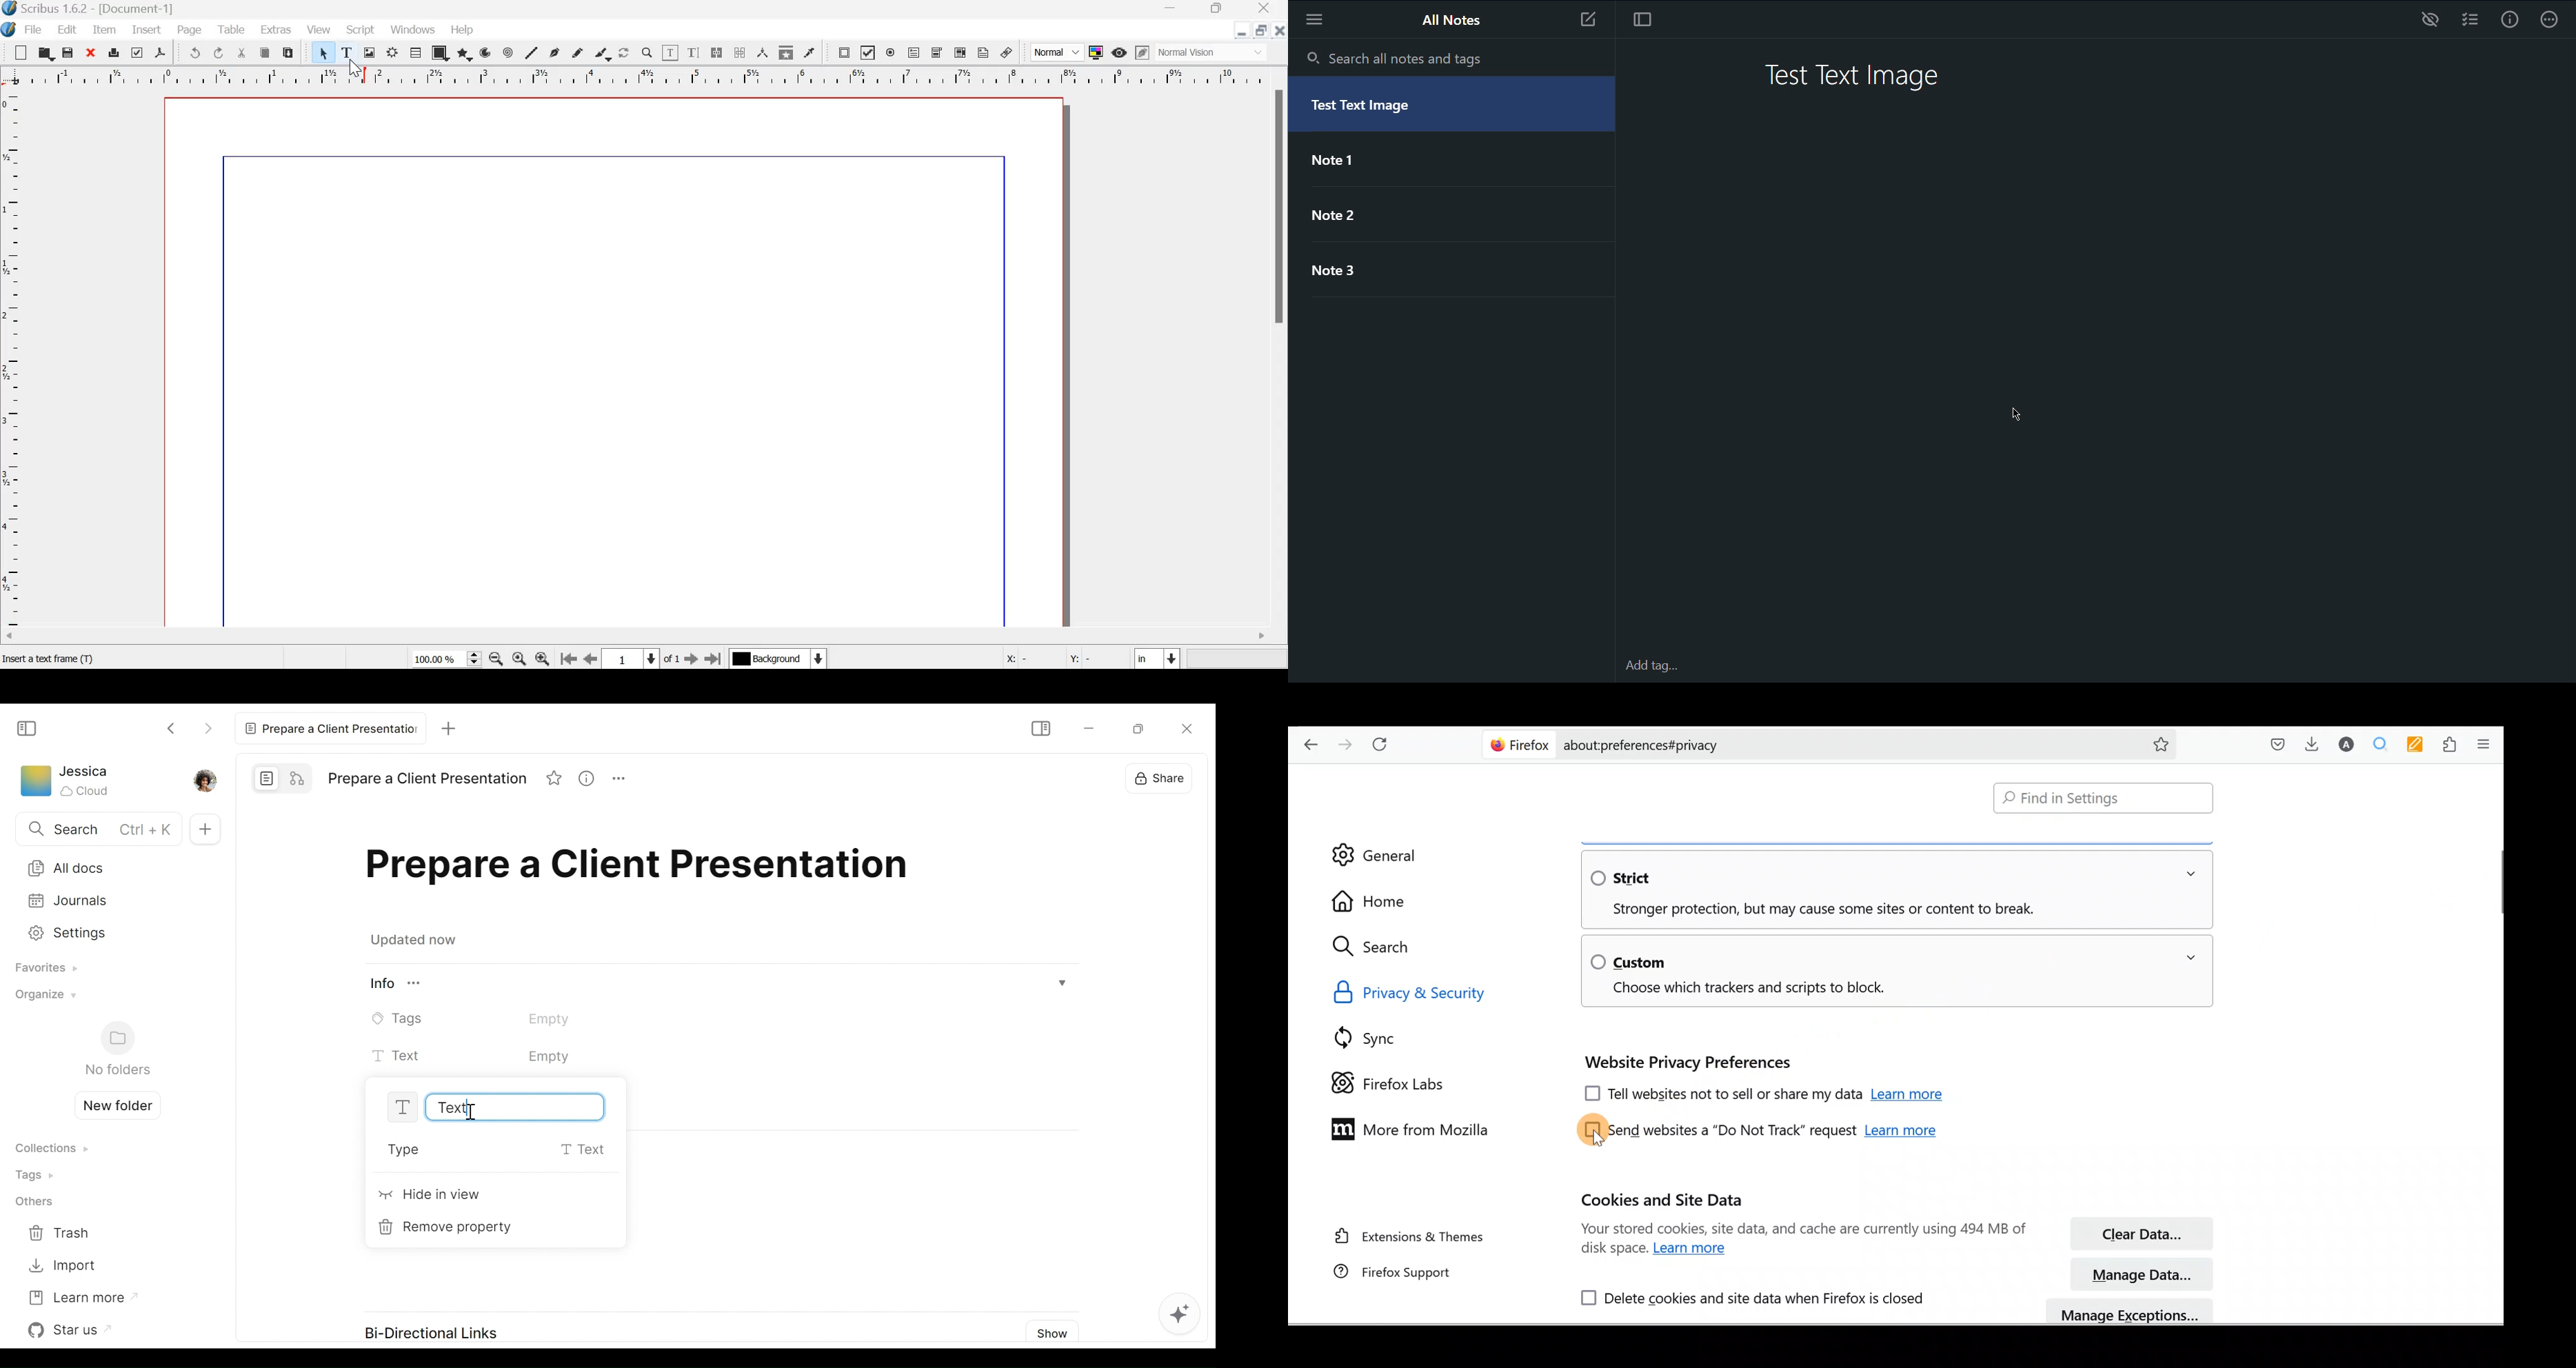  What do you see at coordinates (219, 53) in the screenshot?
I see `redo` at bounding box center [219, 53].